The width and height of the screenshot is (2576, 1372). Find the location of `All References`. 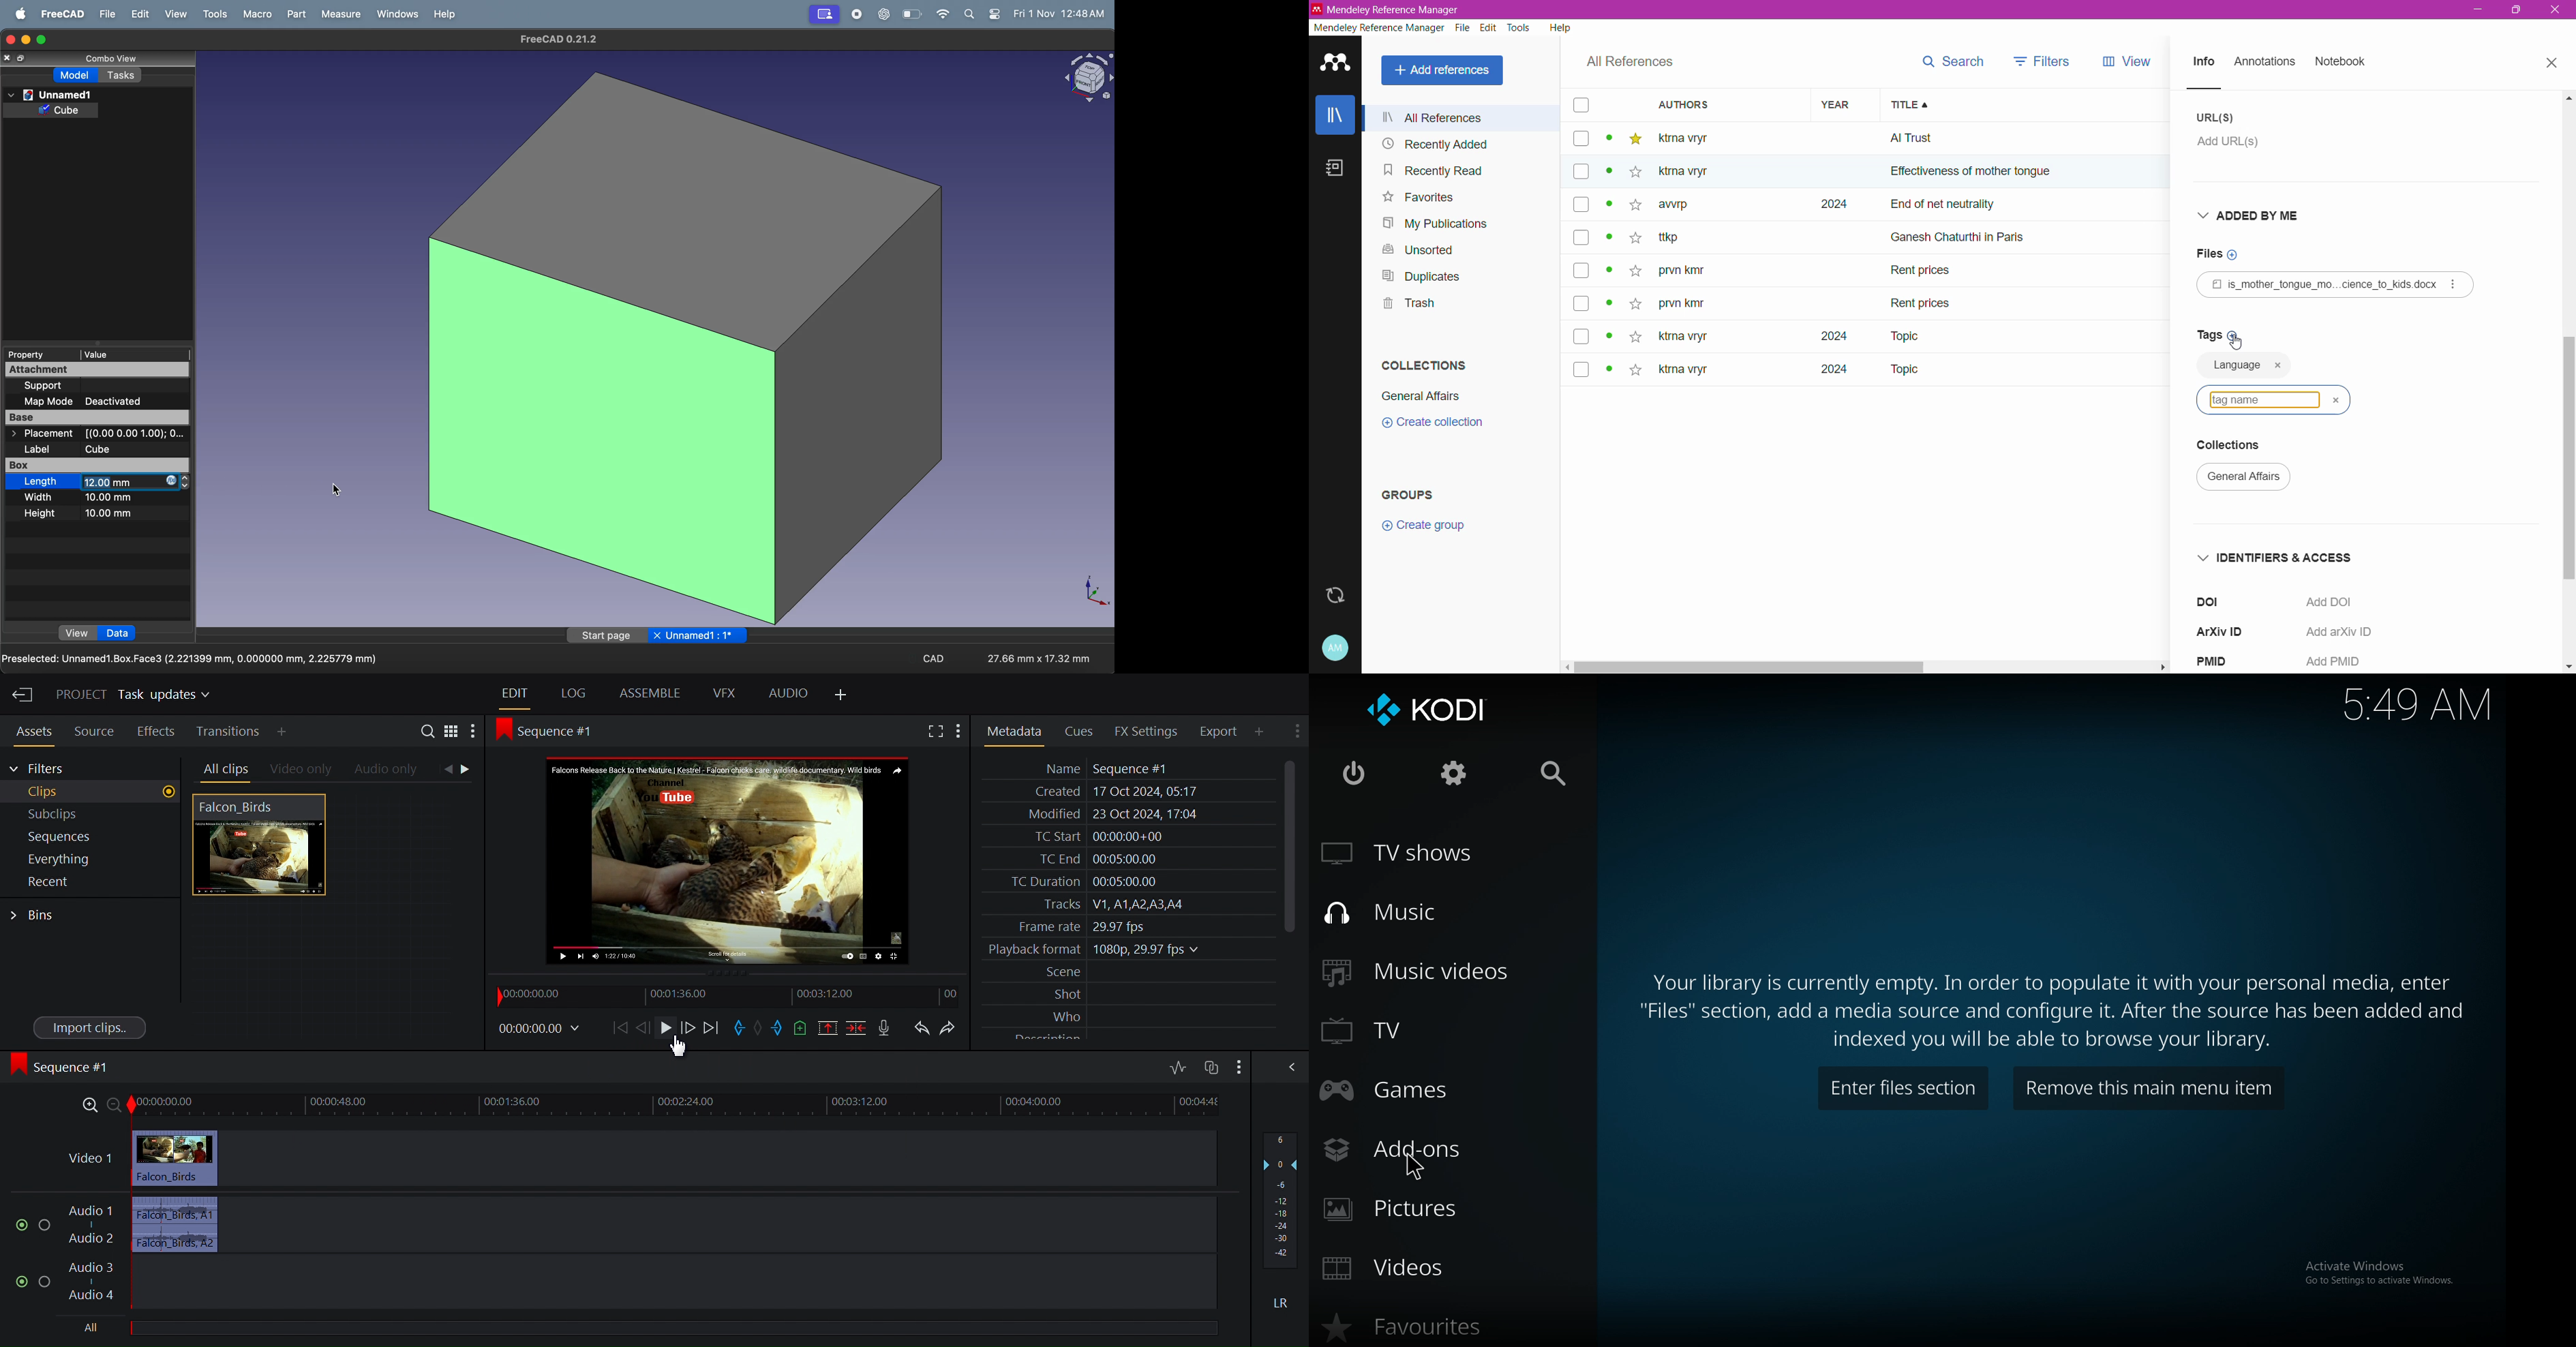

All References is located at coordinates (1462, 118).